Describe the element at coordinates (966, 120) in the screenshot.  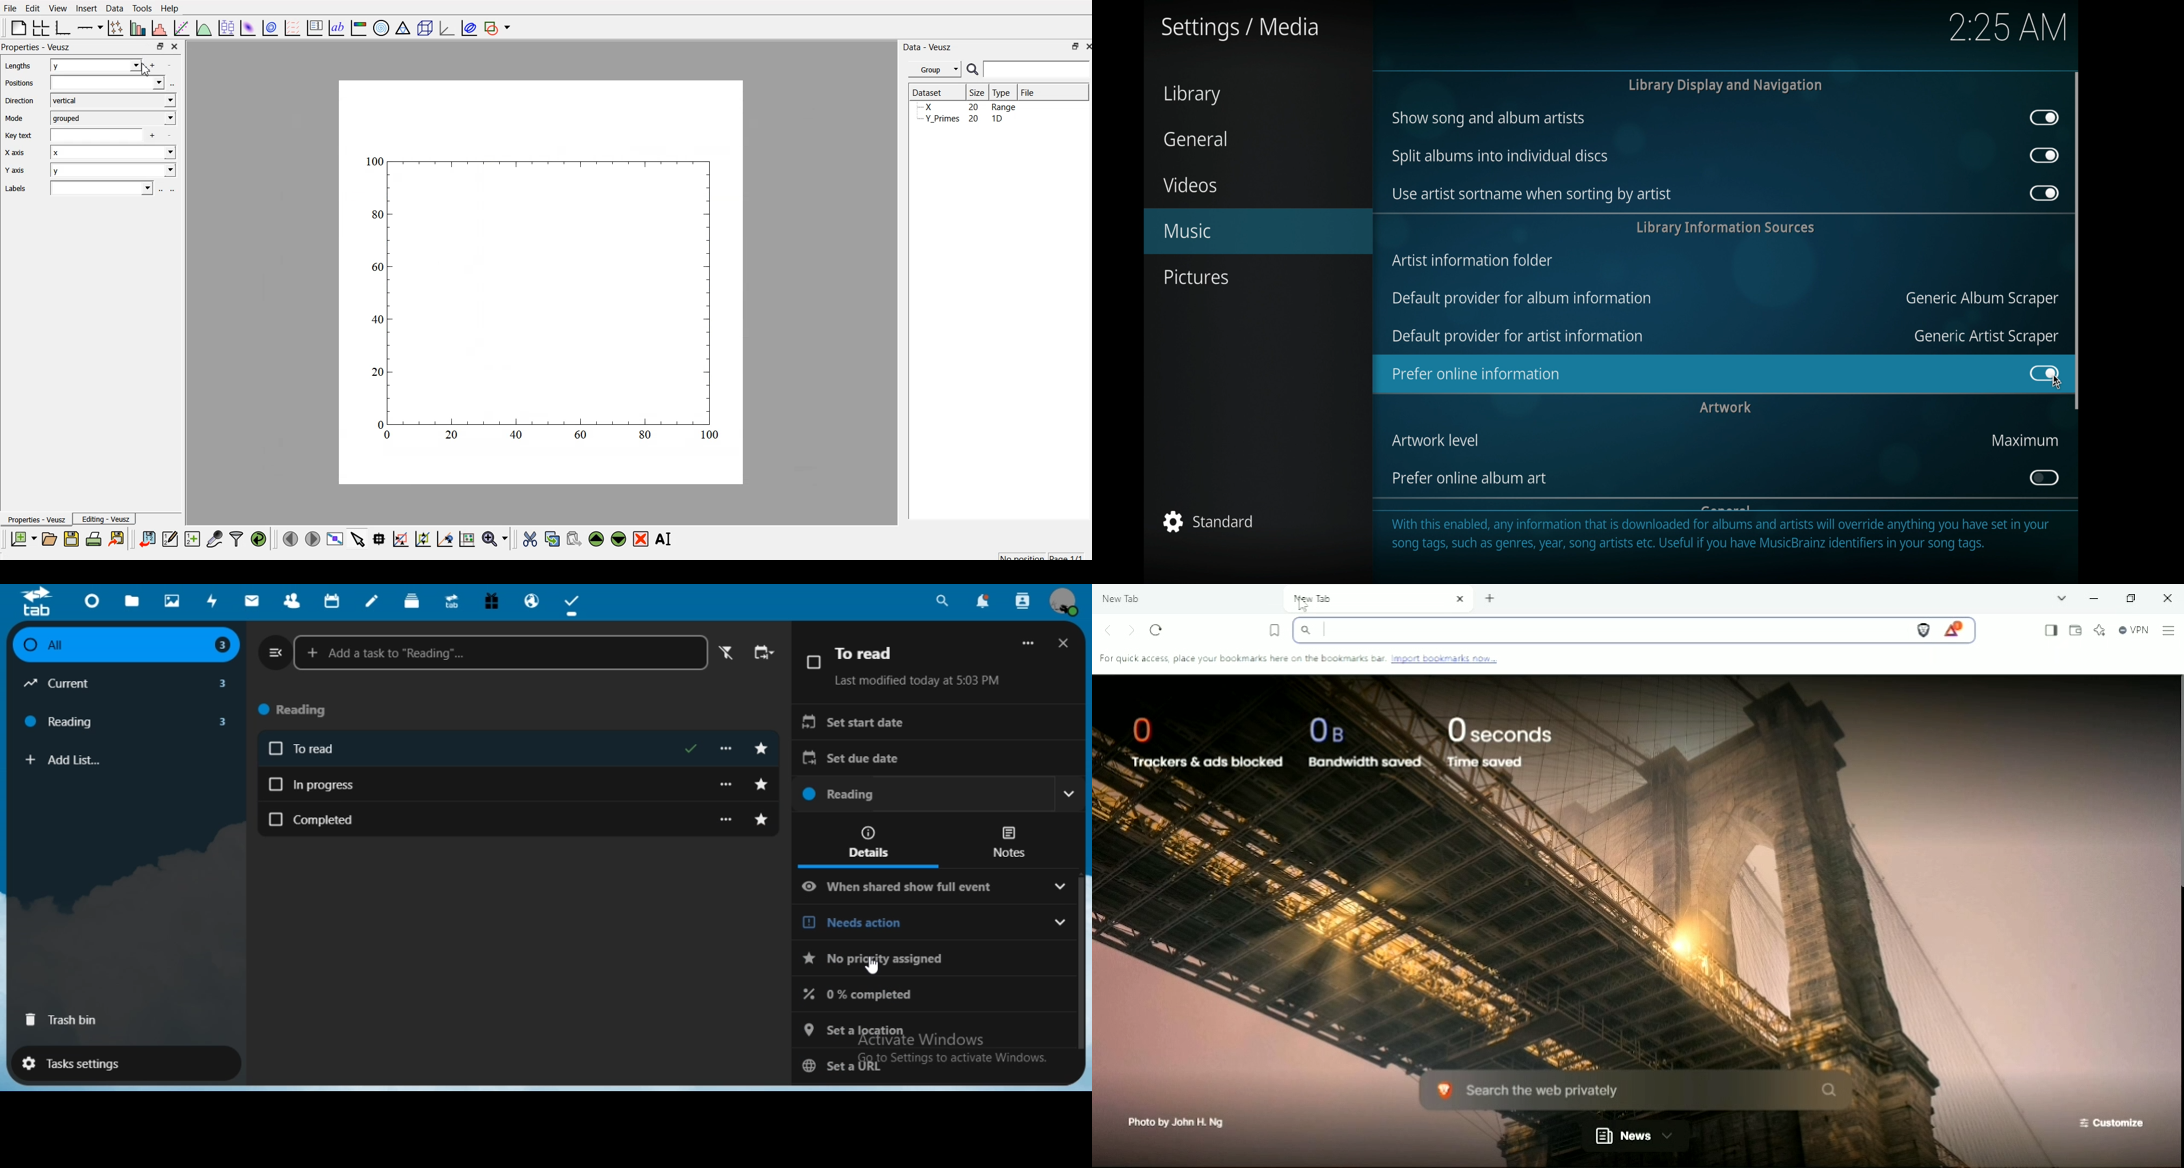
I see `y planes... 20 10` at that location.